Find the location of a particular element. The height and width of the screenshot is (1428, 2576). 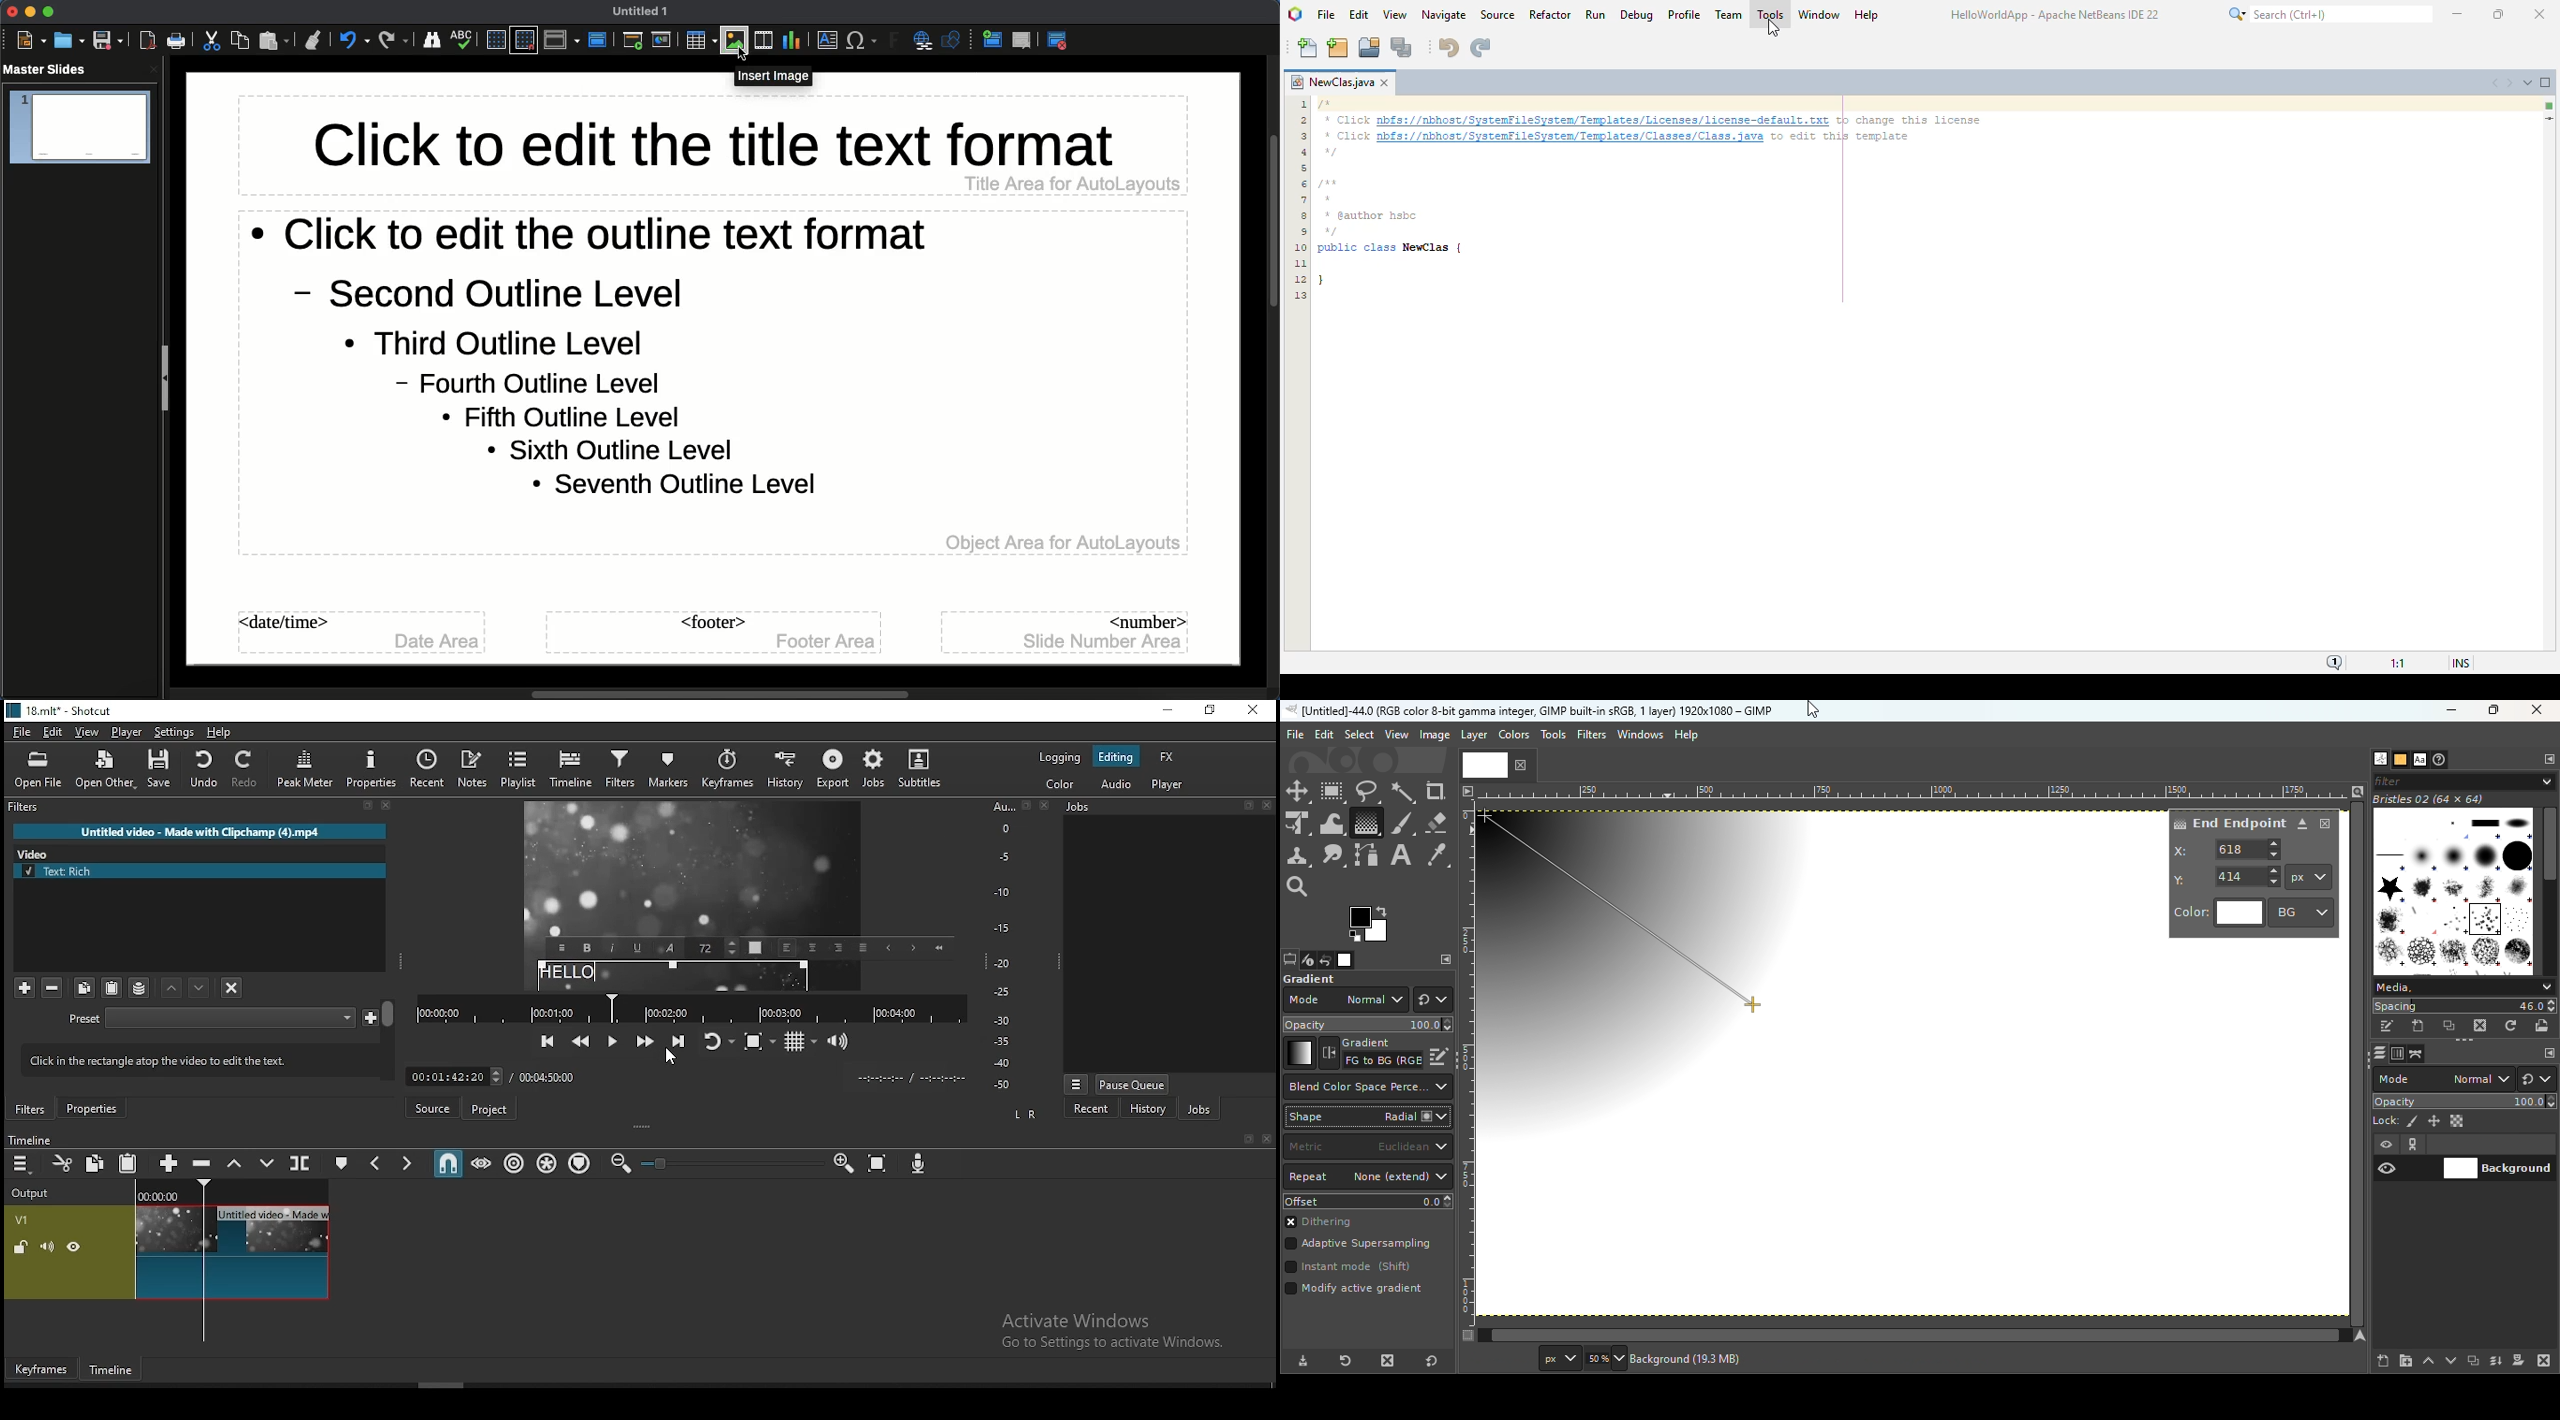

Video is located at coordinates (38, 852).